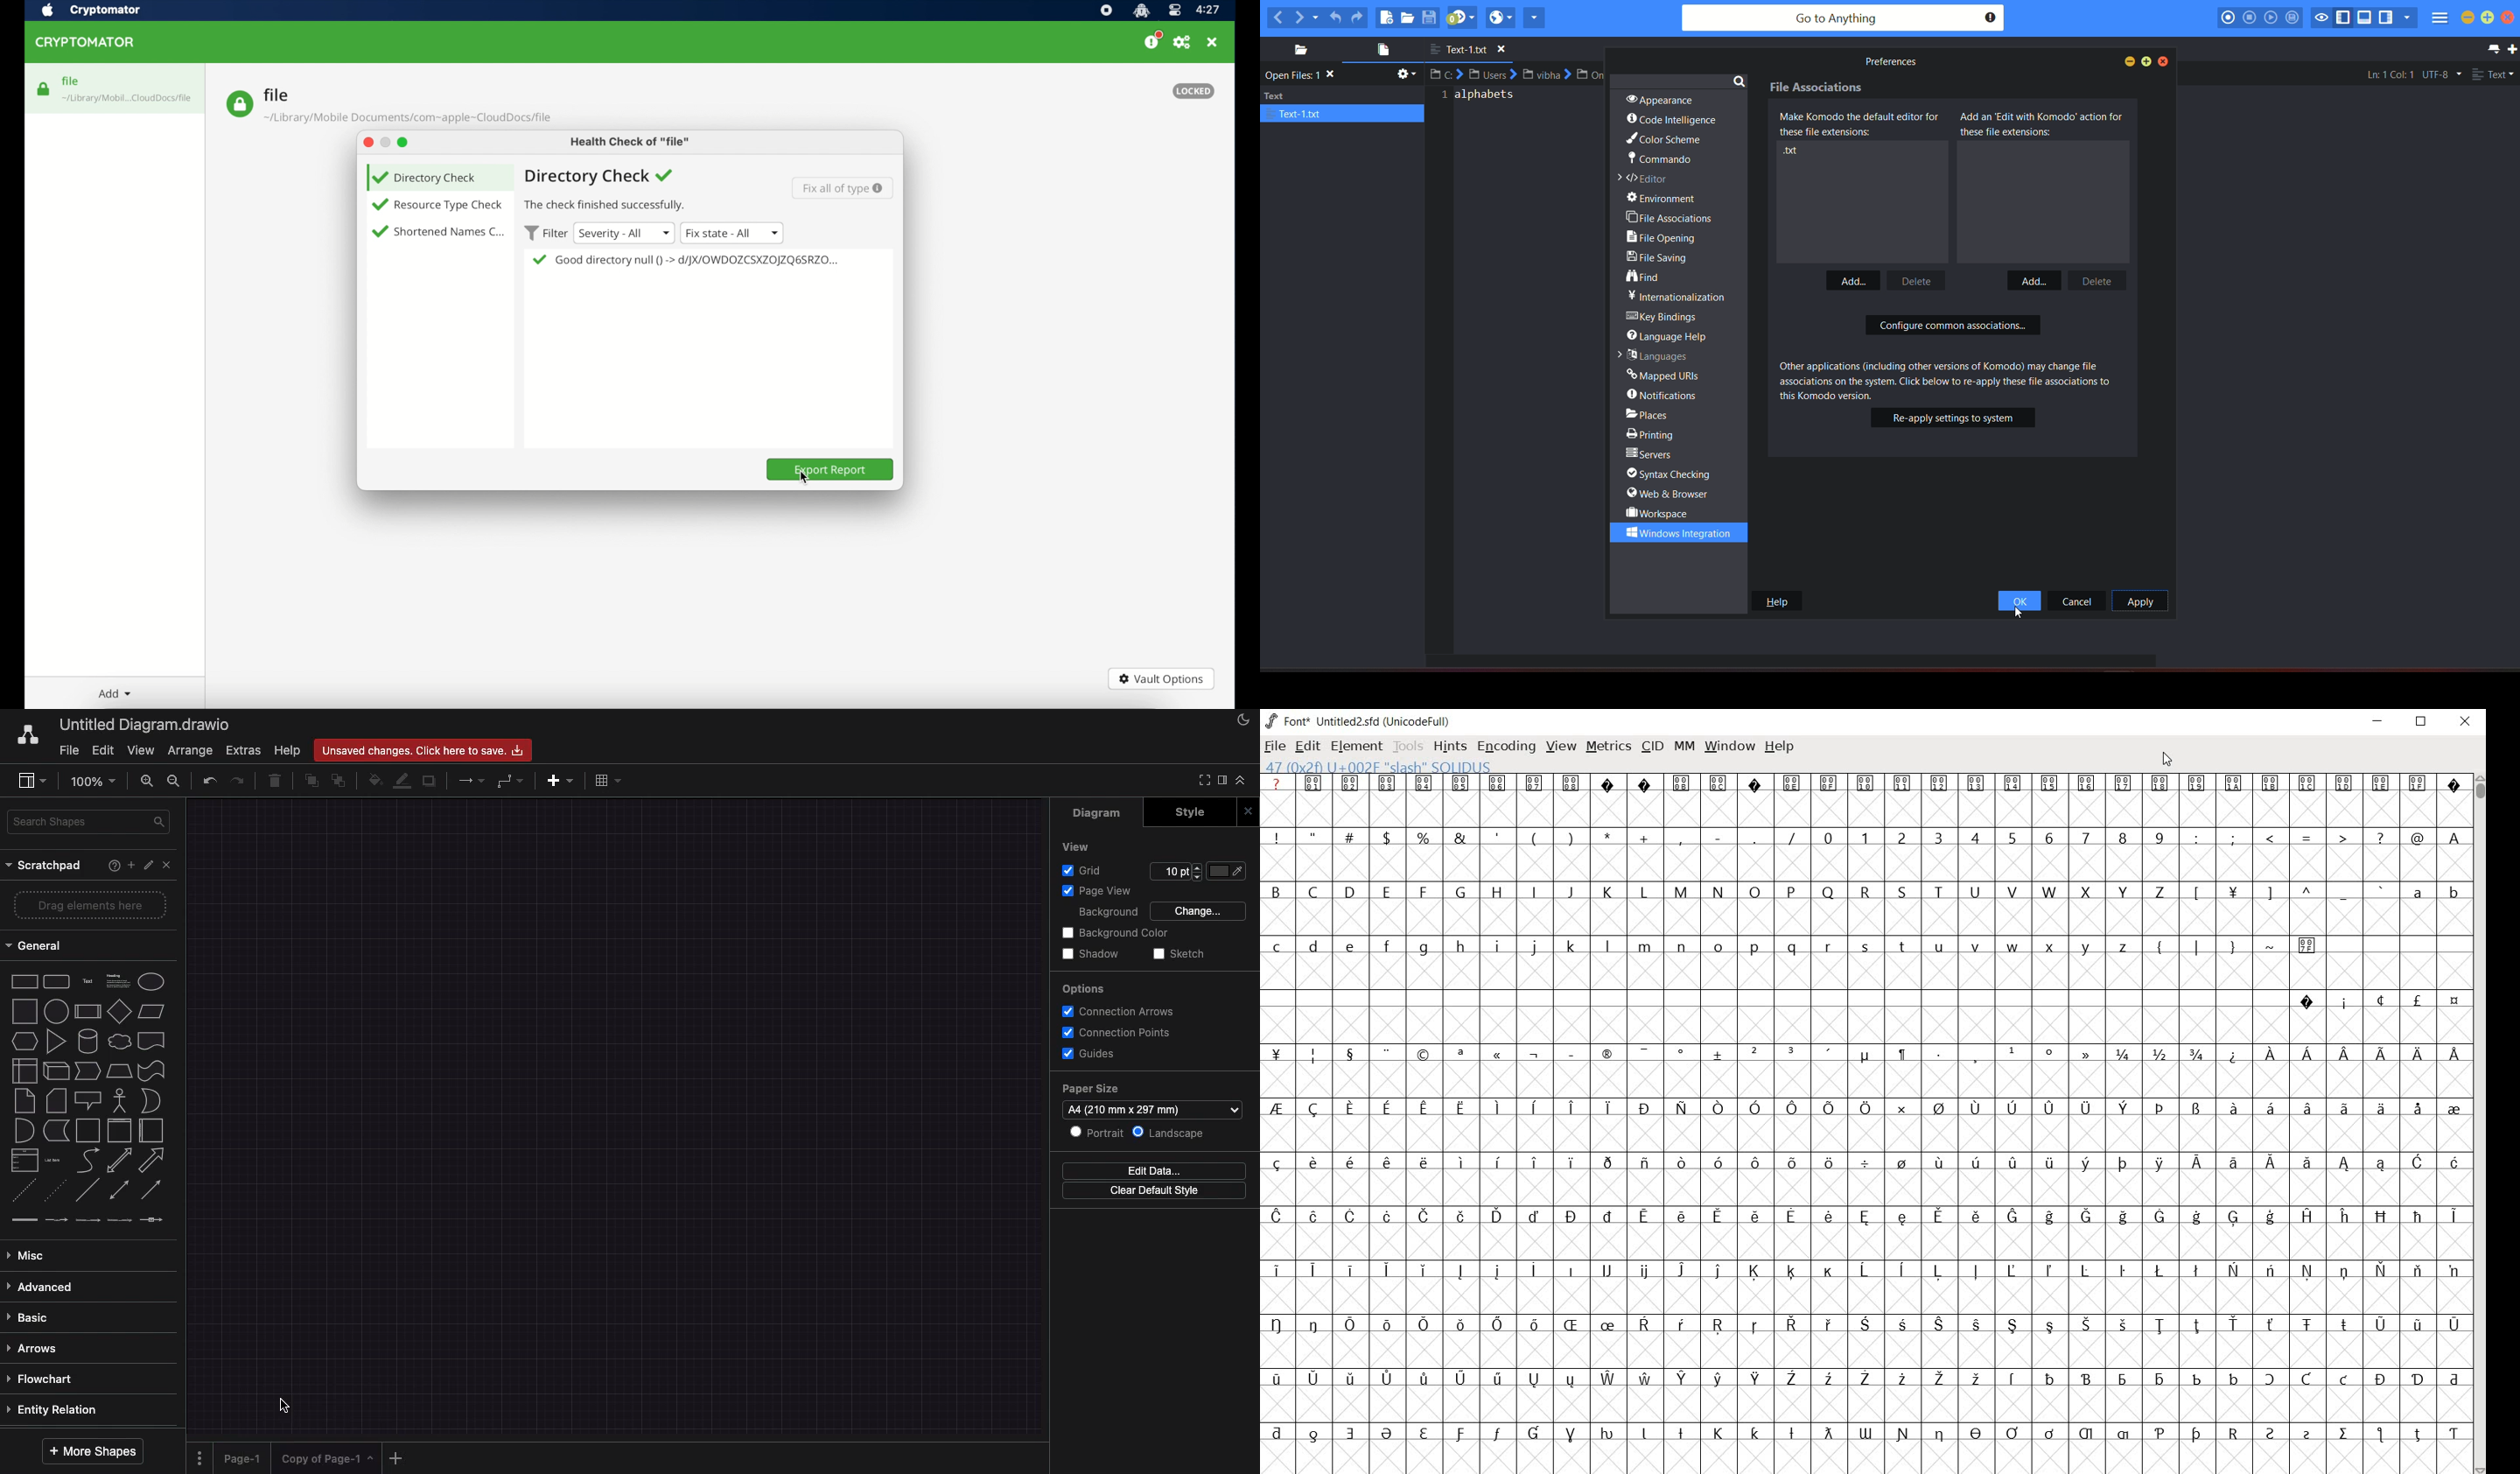 This screenshot has width=2520, height=1484. Describe the element at coordinates (121, 1189) in the screenshot. I see `bidirectional connector` at that location.